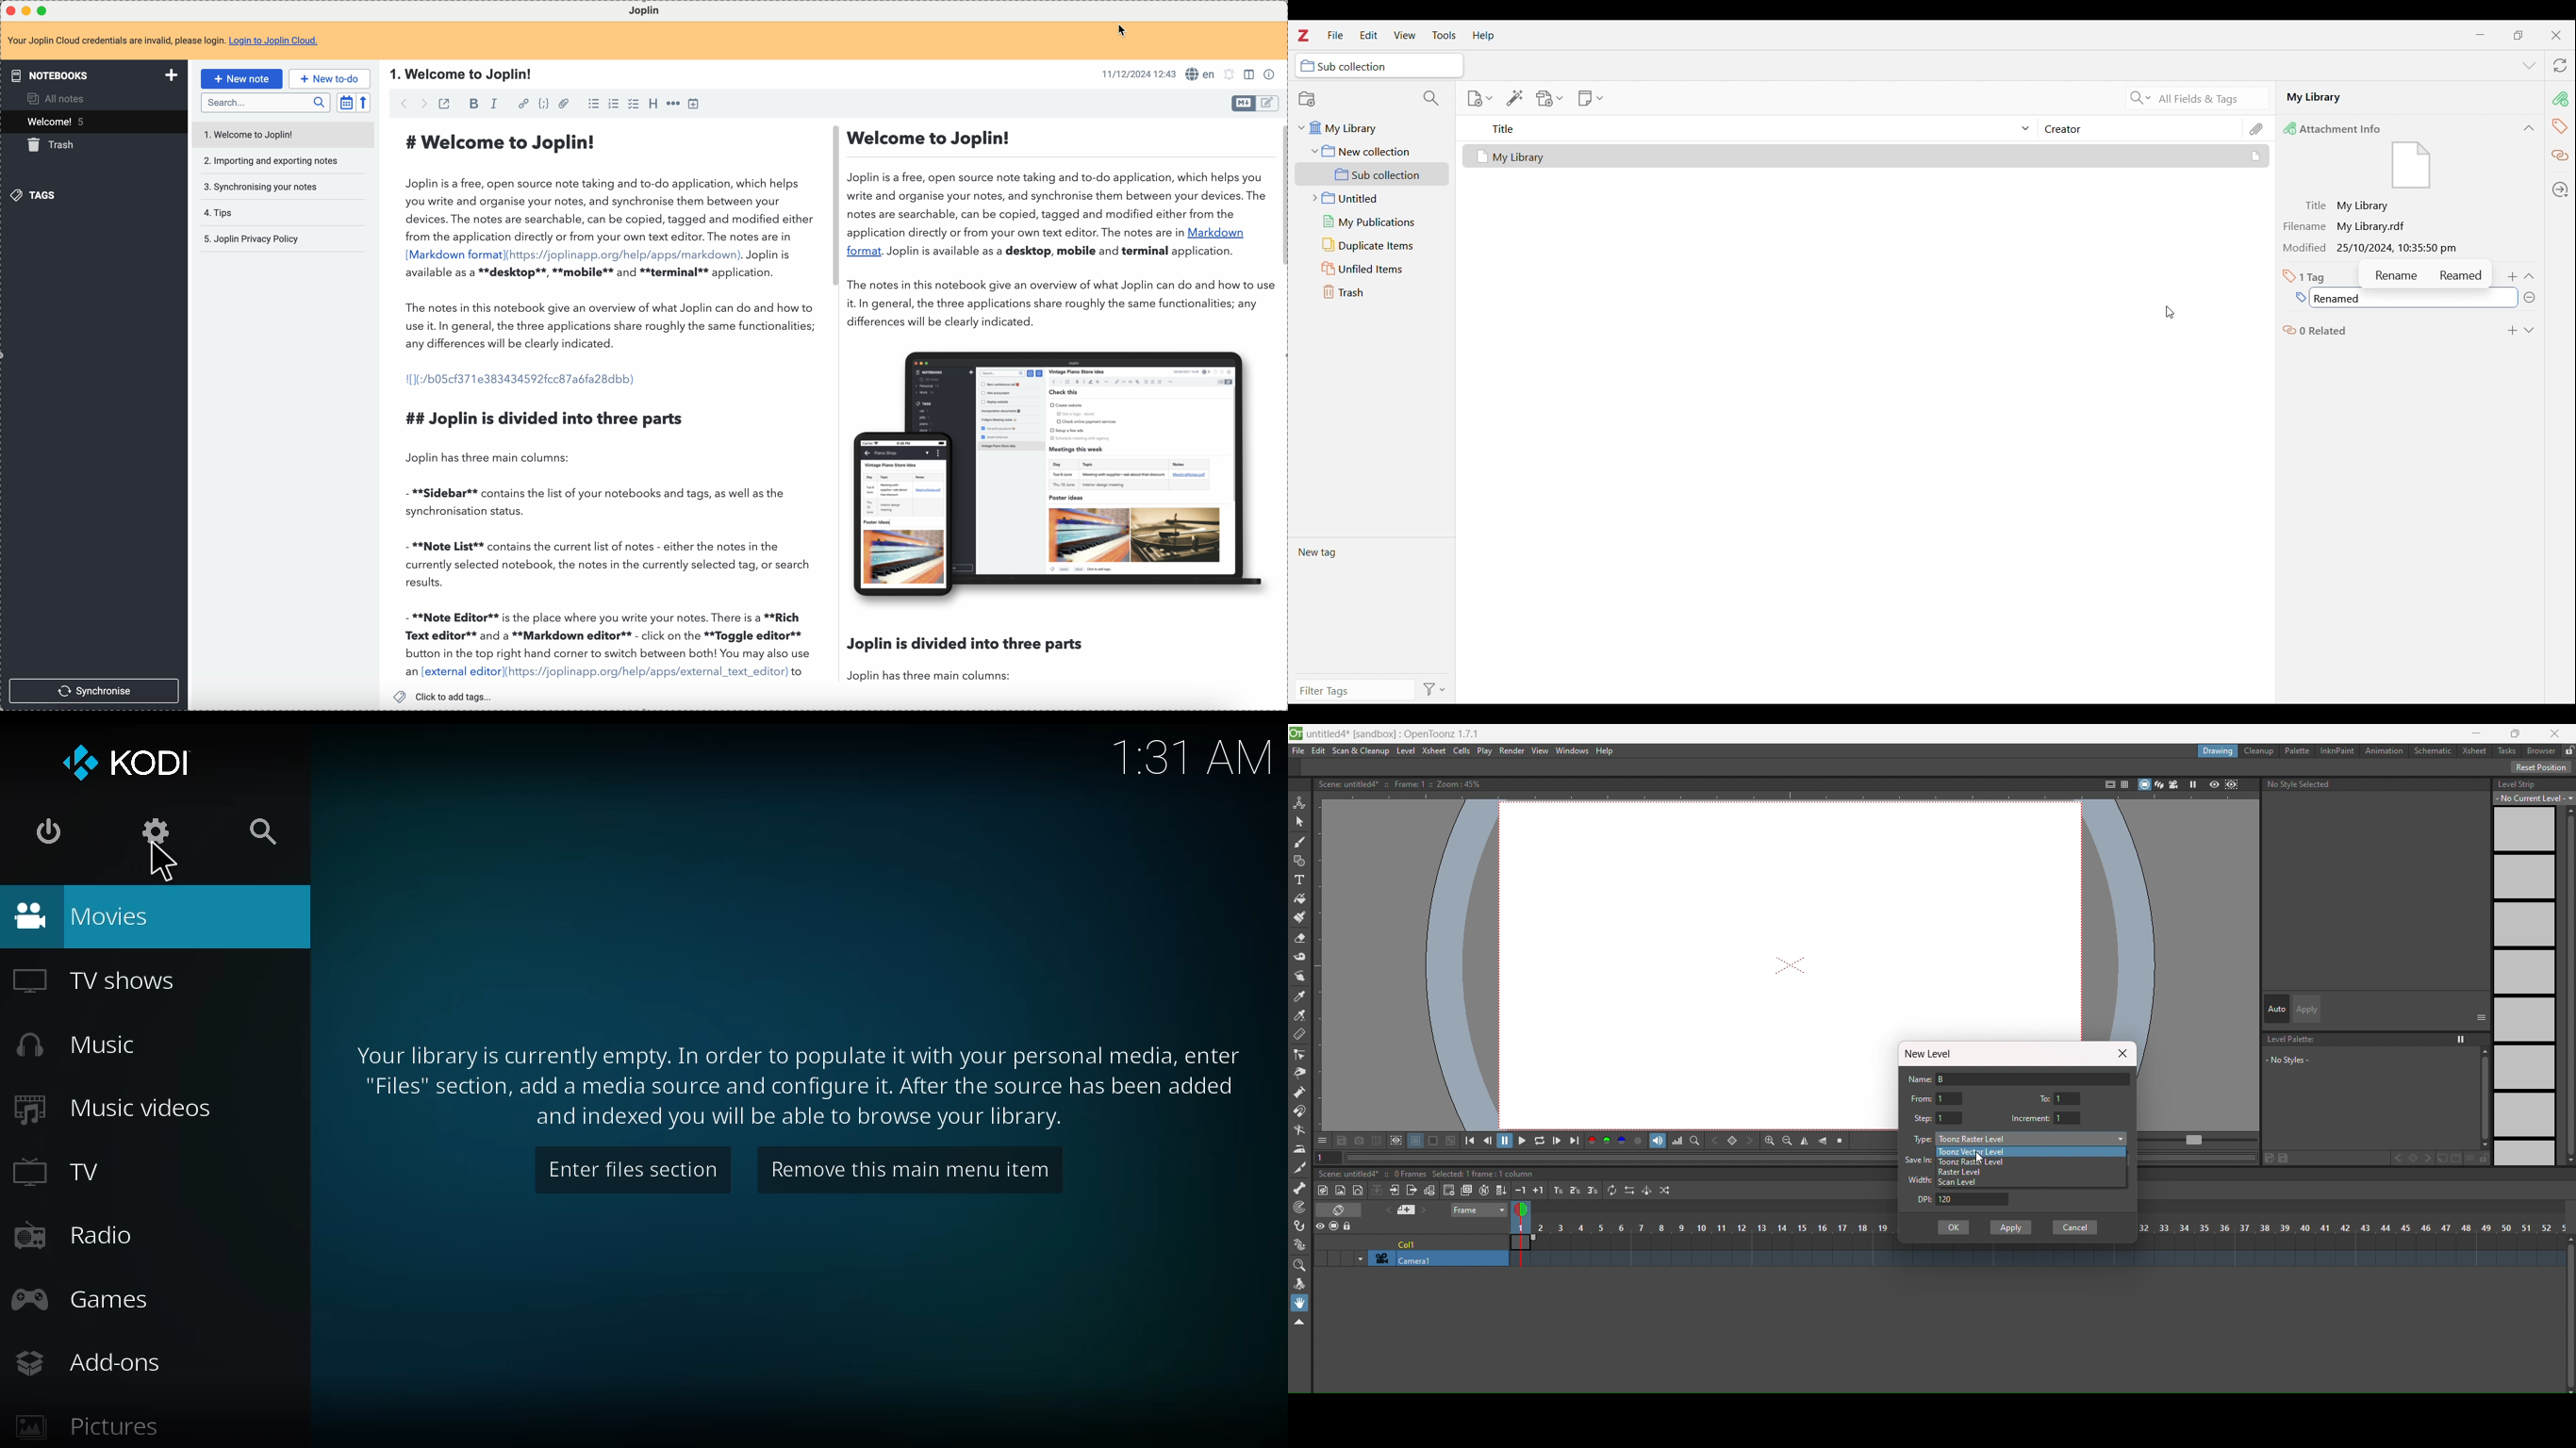 This screenshot has width=2576, height=1456. Describe the element at coordinates (1371, 605) in the screenshot. I see `Current tags` at that location.